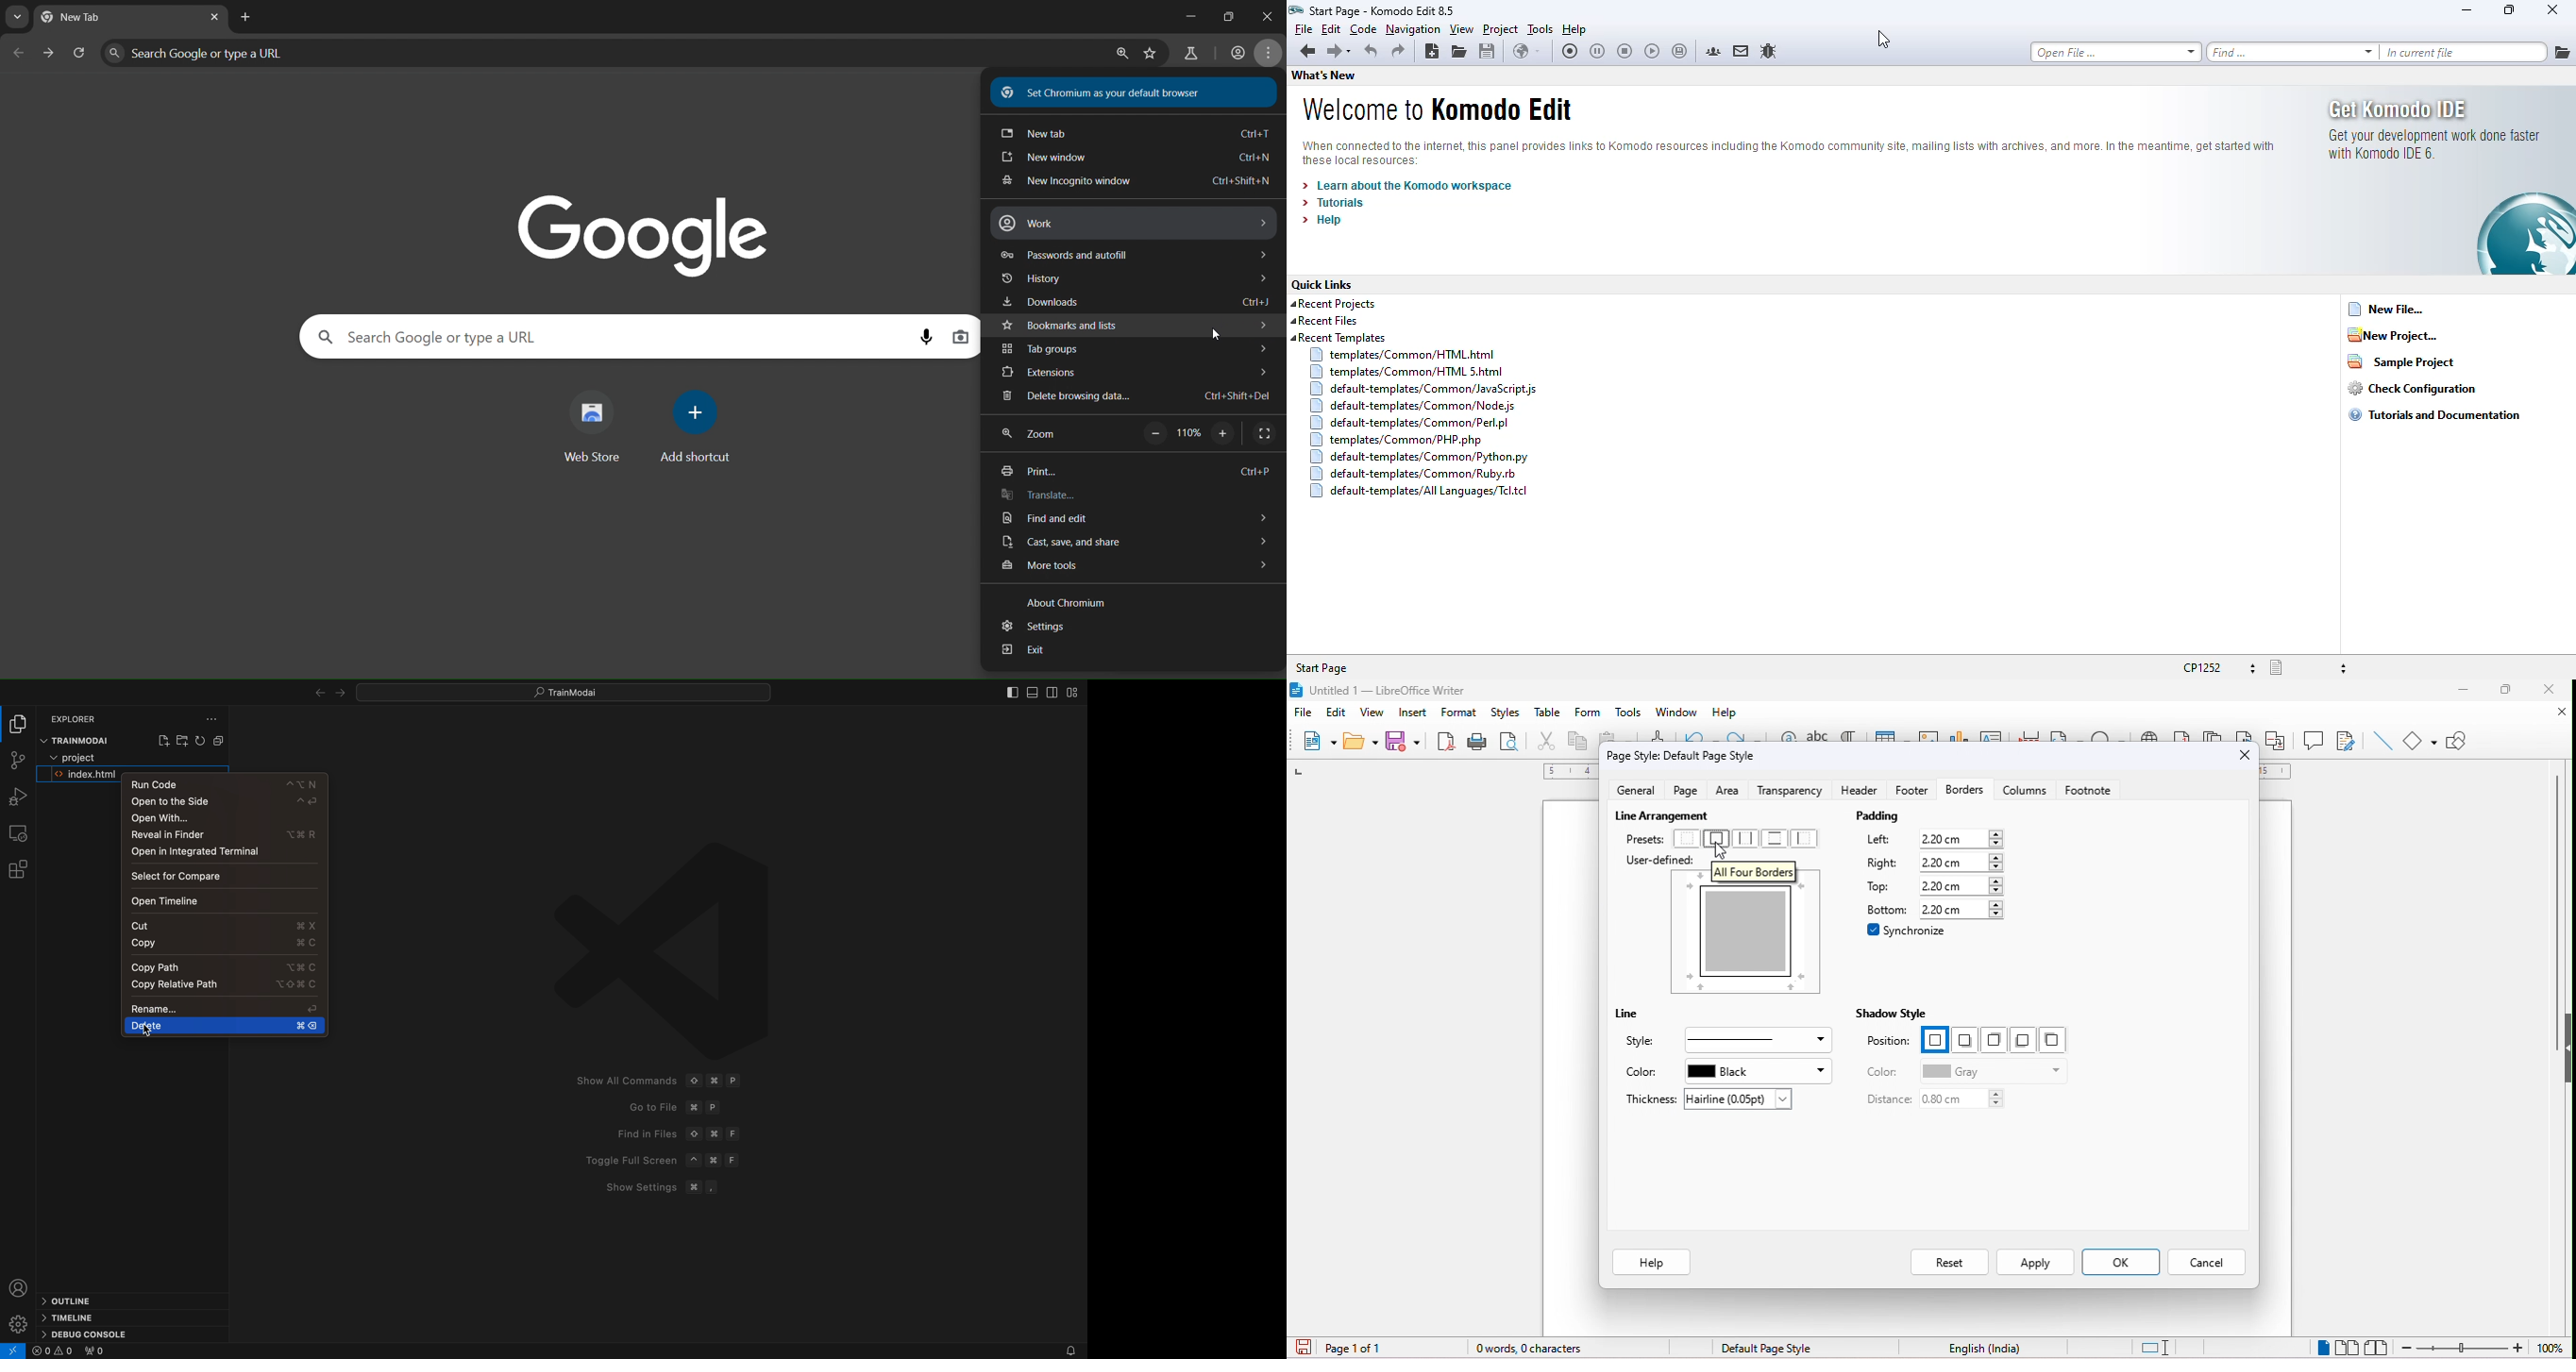  What do you see at coordinates (1644, 1041) in the screenshot?
I see `style` at bounding box center [1644, 1041].